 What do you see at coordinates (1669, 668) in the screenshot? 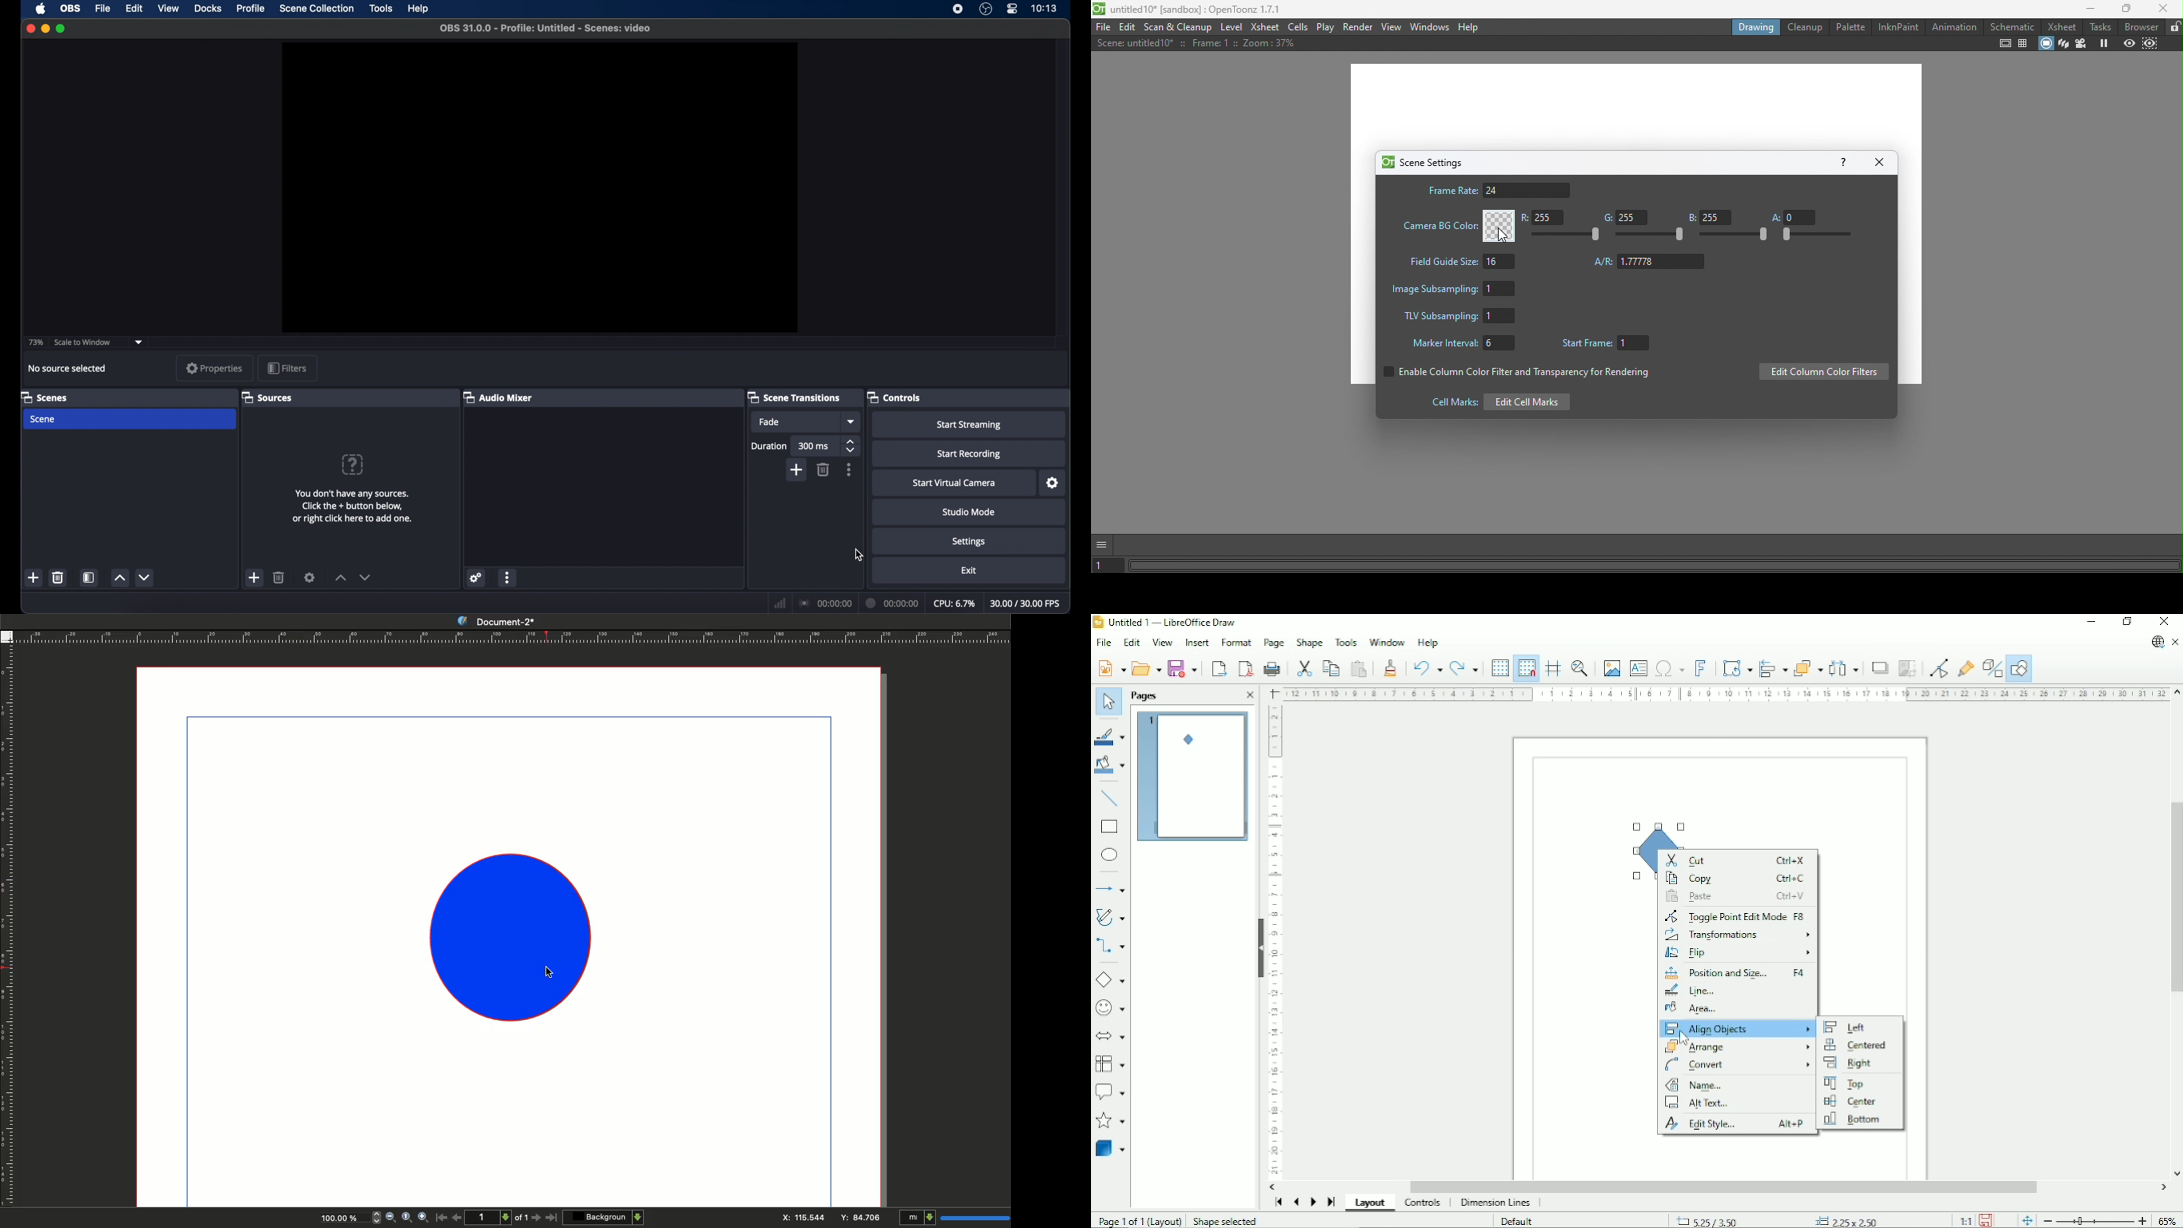
I see `Insert special characters` at bounding box center [1669, 668].